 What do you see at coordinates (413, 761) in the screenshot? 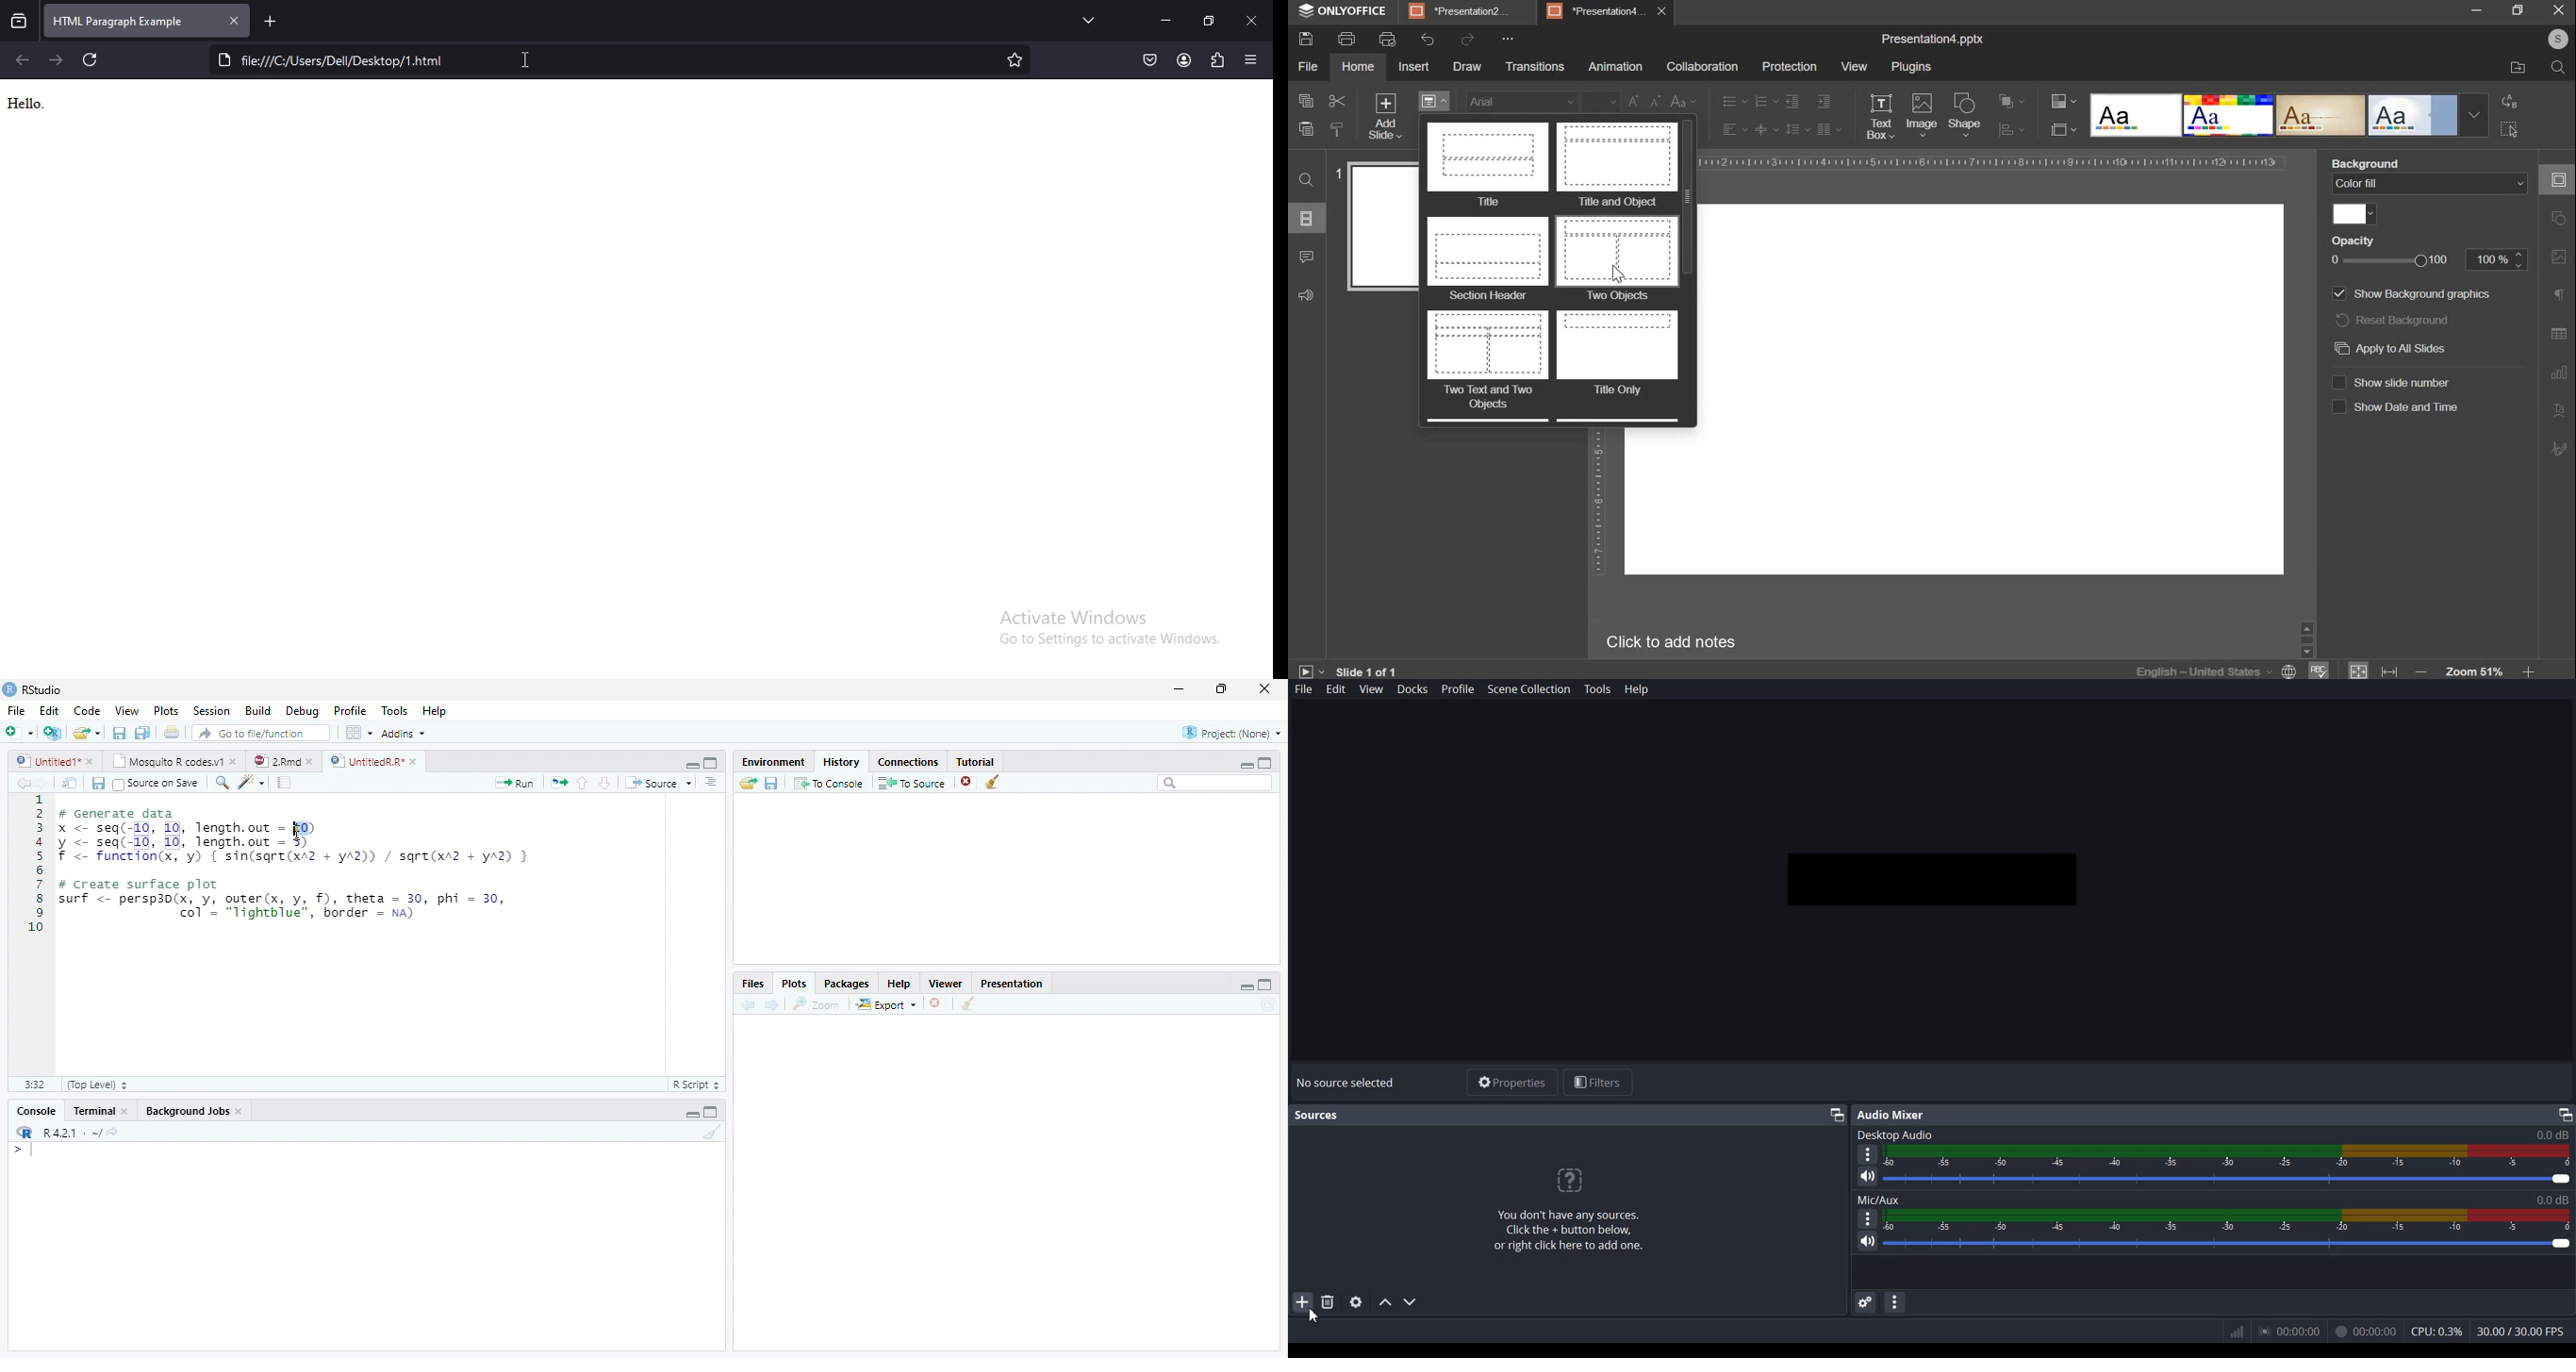
I see `close` at bounding box center [413, 761].